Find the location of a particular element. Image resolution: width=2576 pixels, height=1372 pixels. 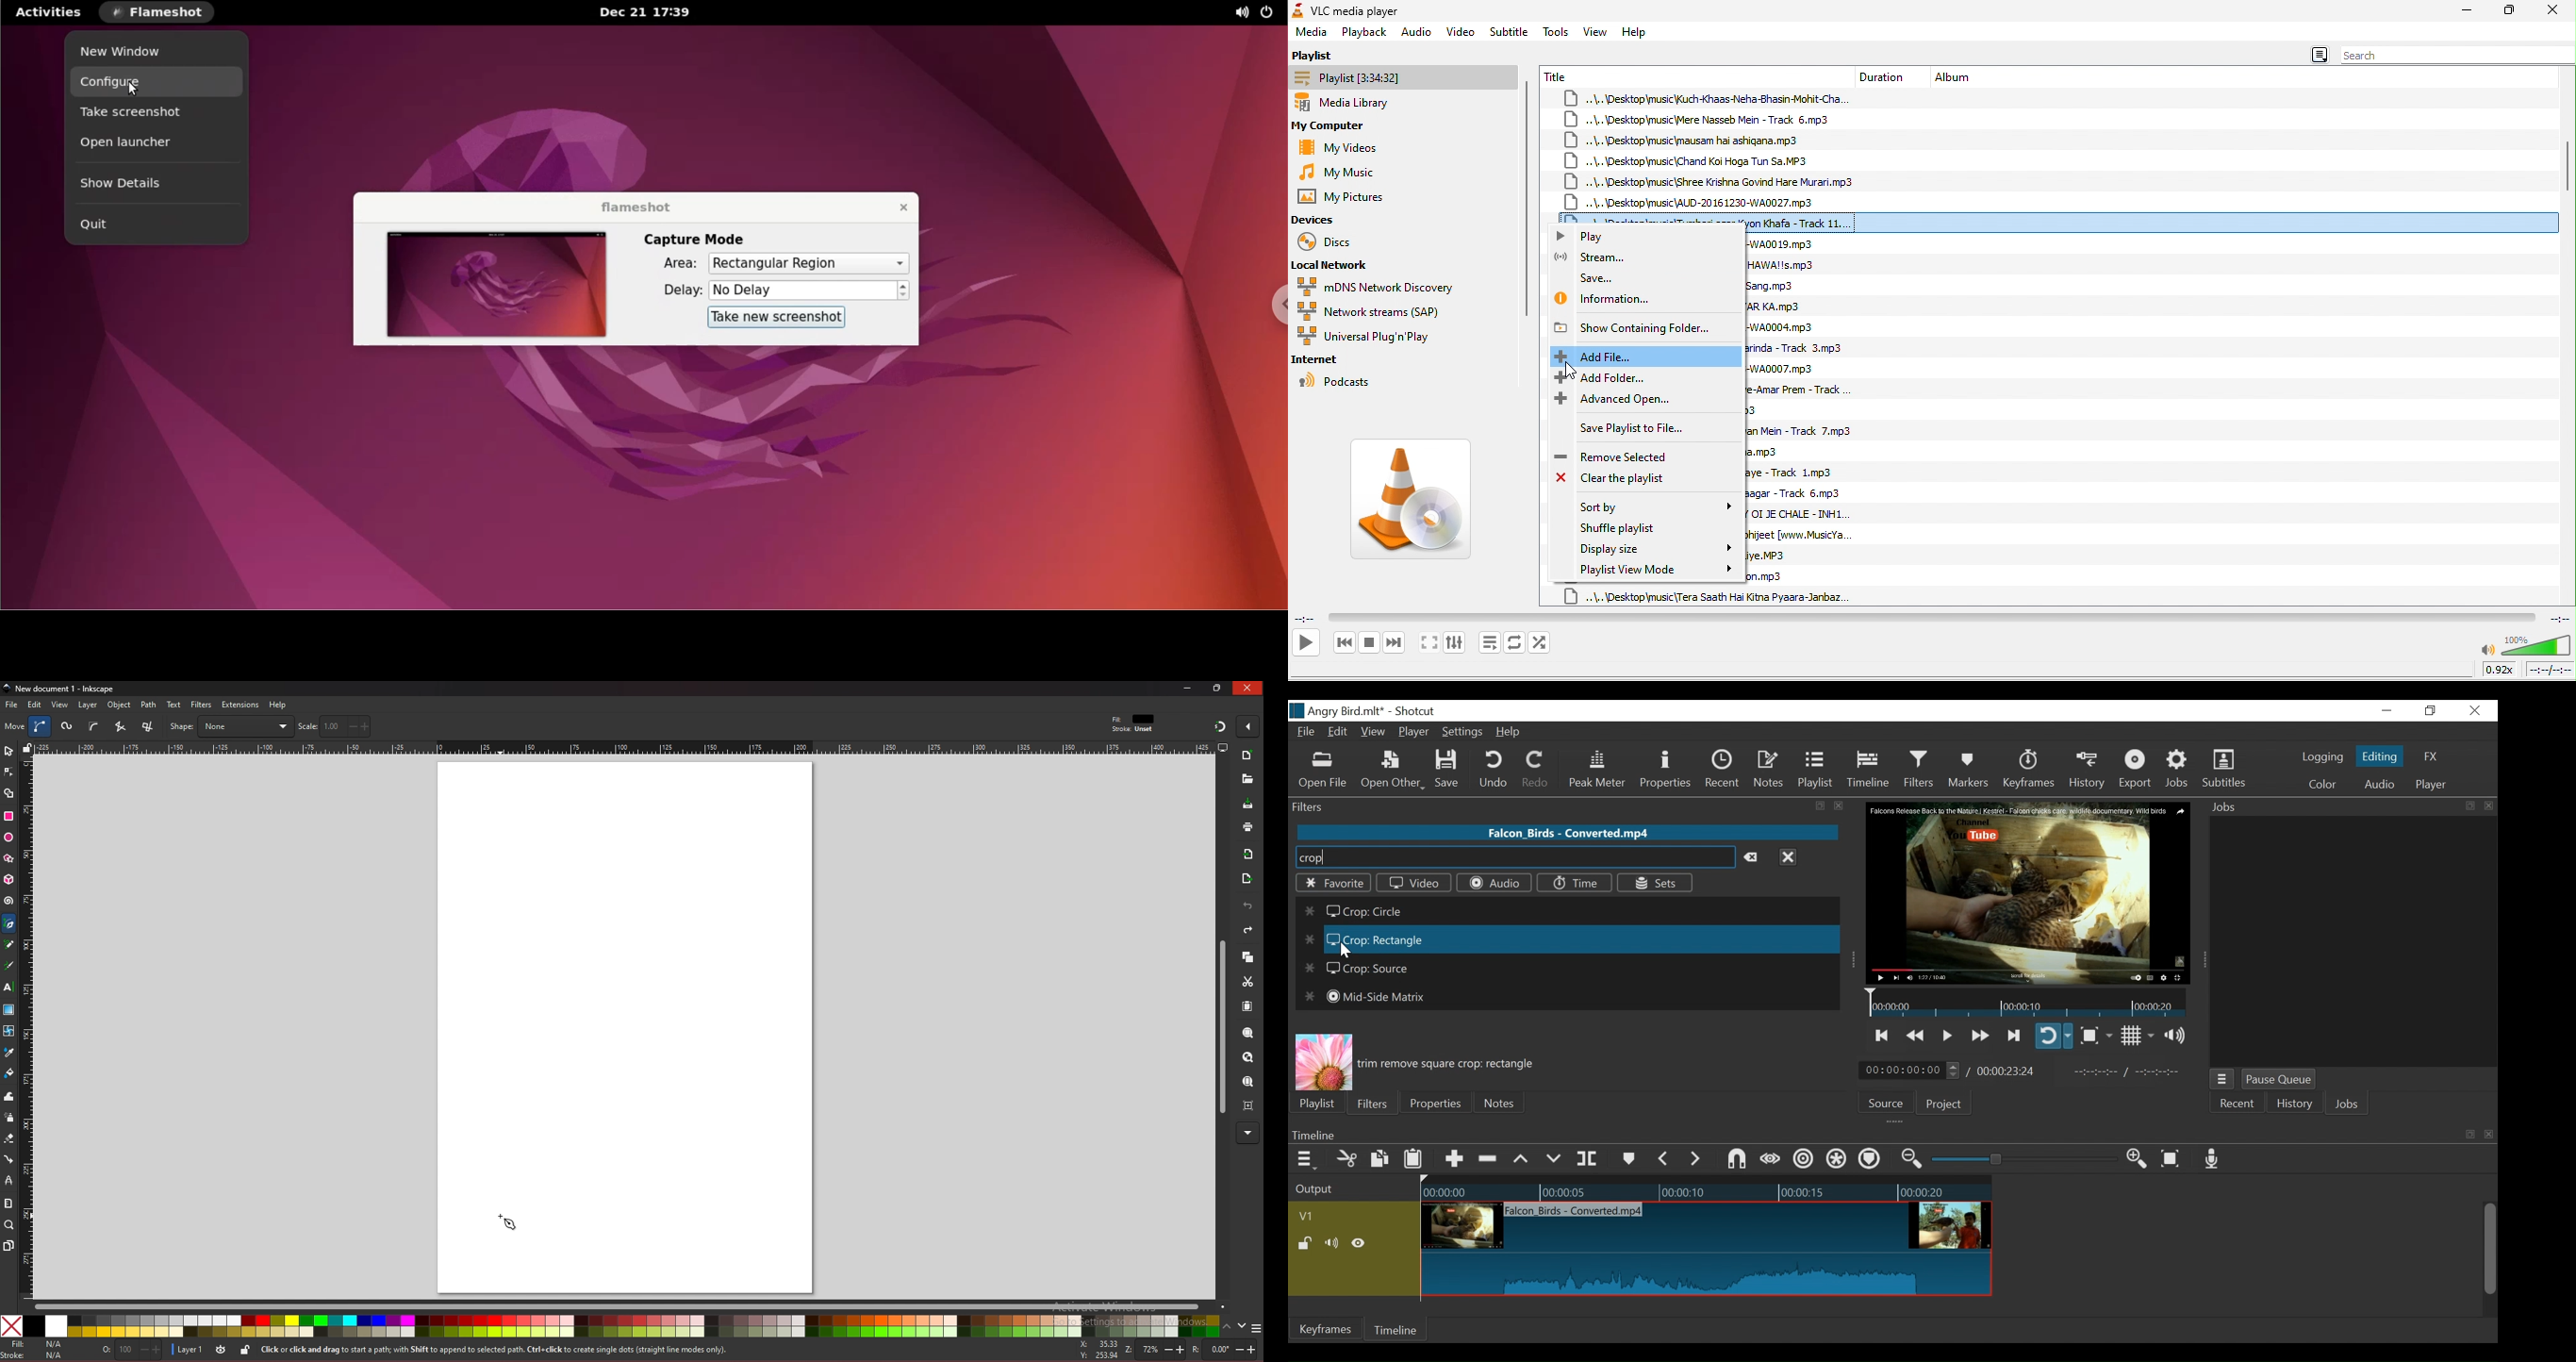

play forward quickly is located at coordinates (1979, 1037).